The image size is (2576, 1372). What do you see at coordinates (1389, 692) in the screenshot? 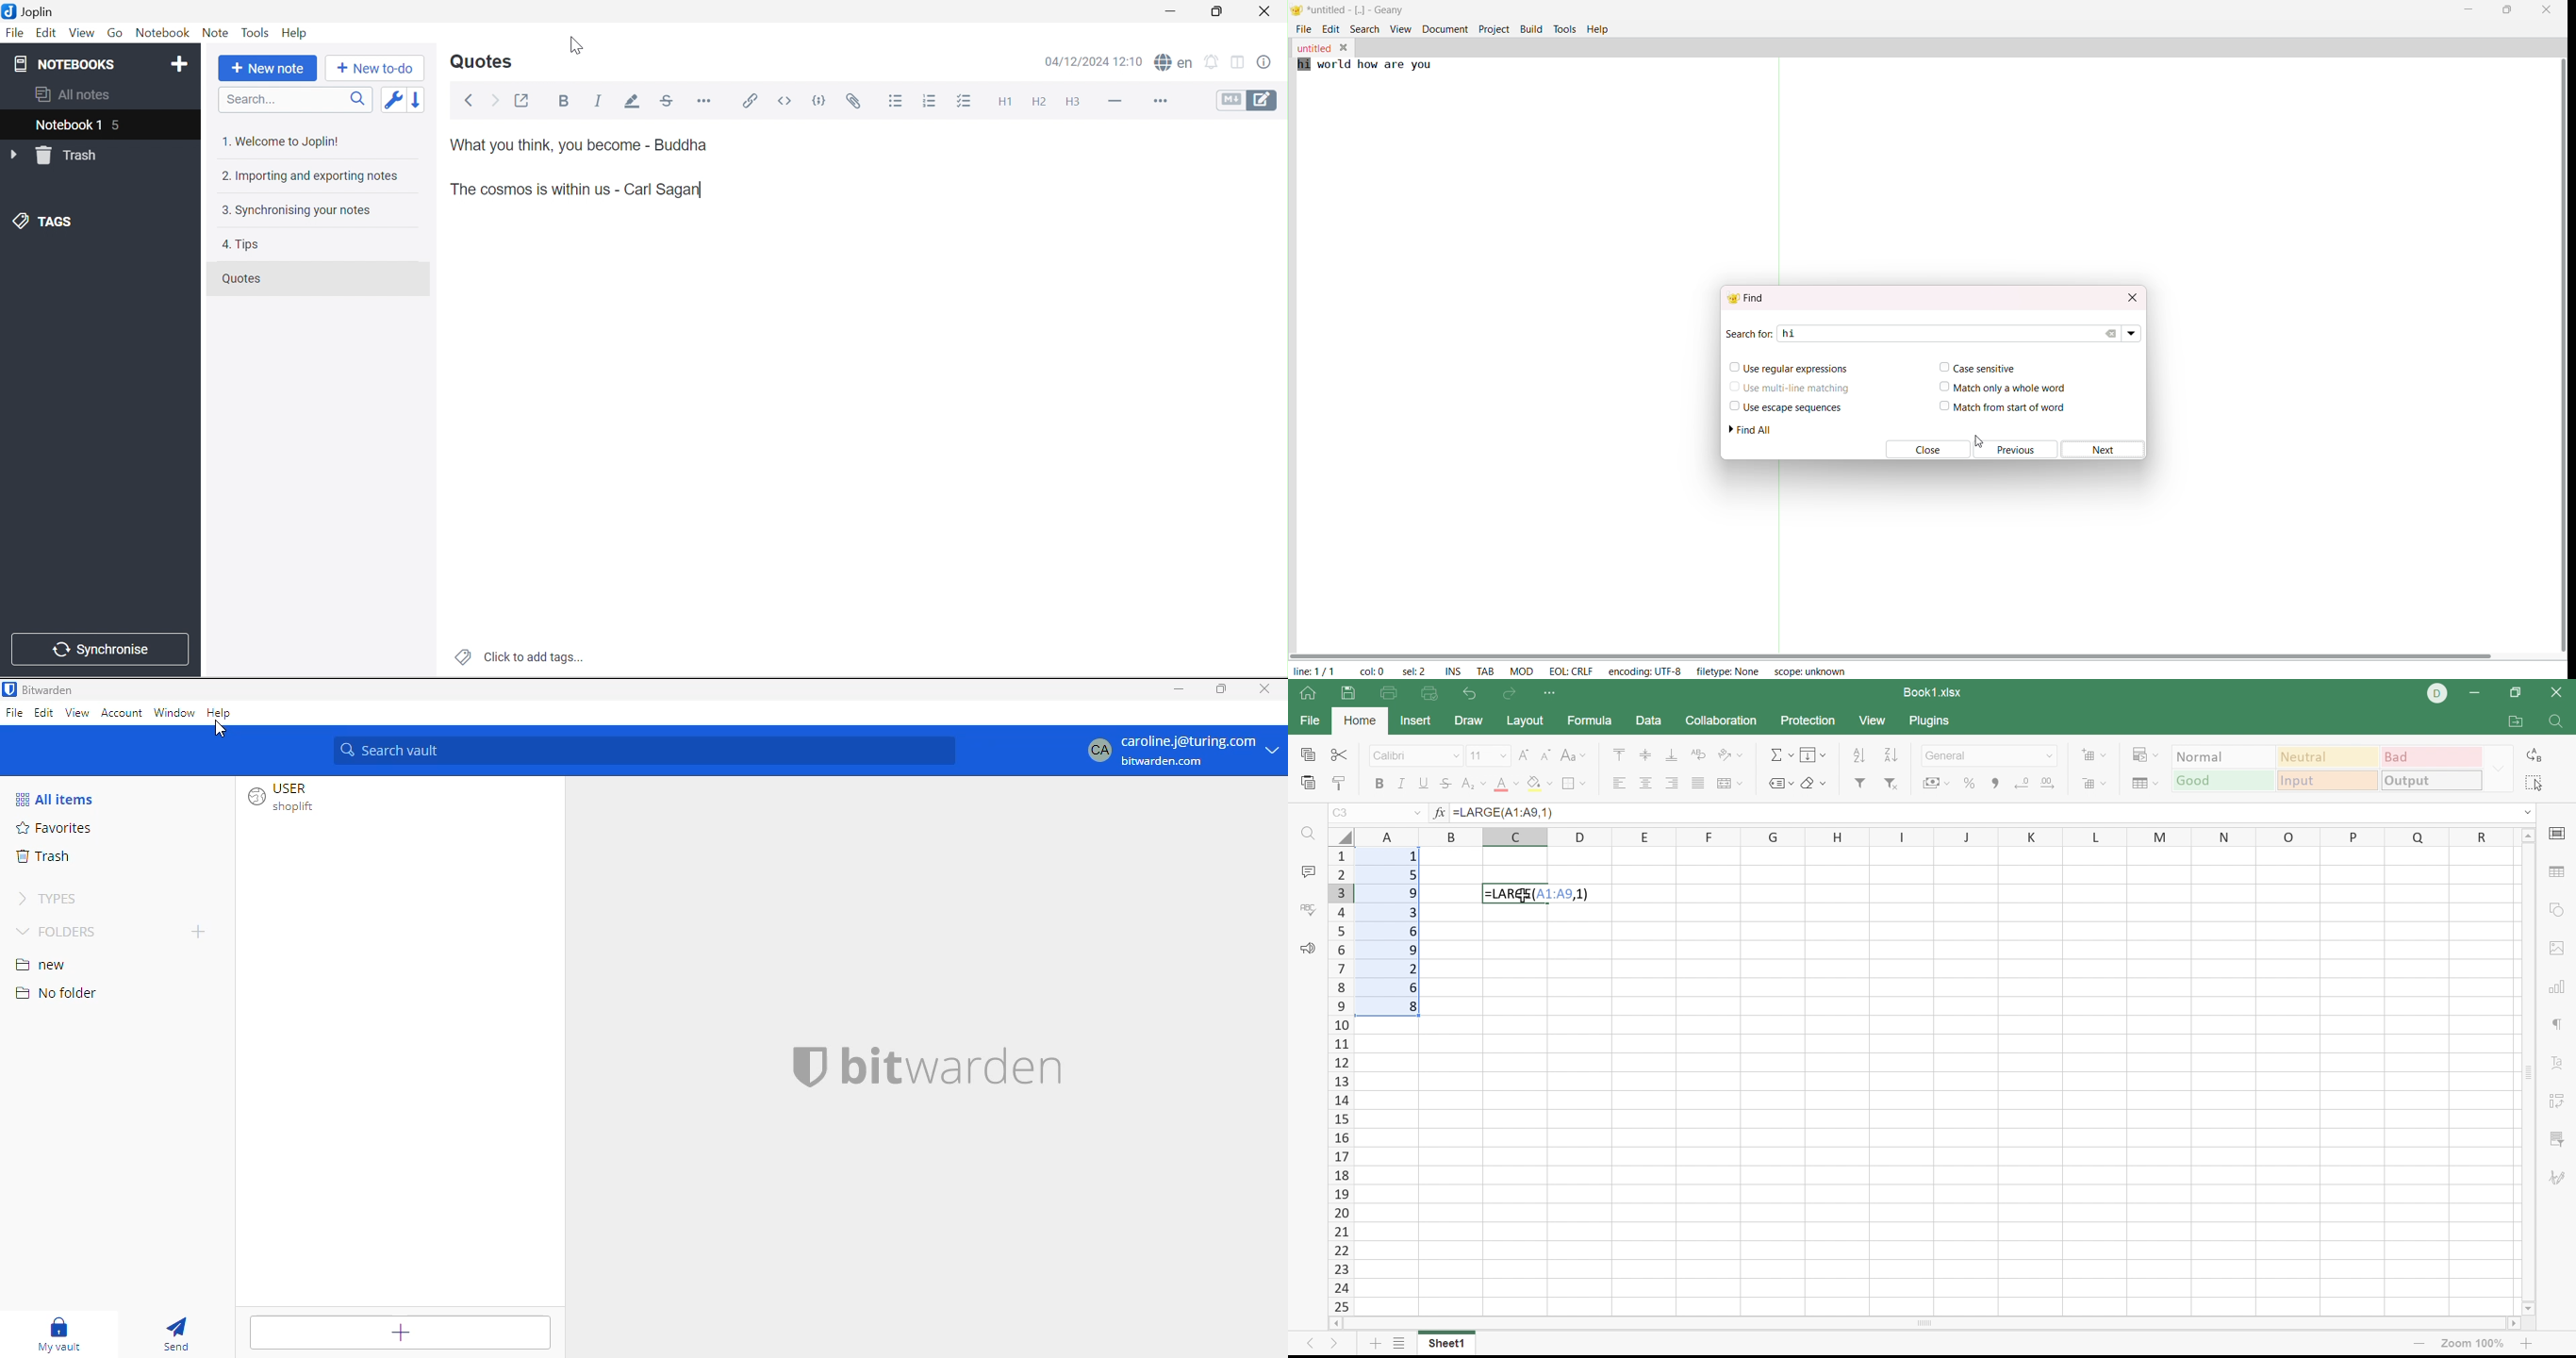
I see `Print` at bounding box center [1389, 692].